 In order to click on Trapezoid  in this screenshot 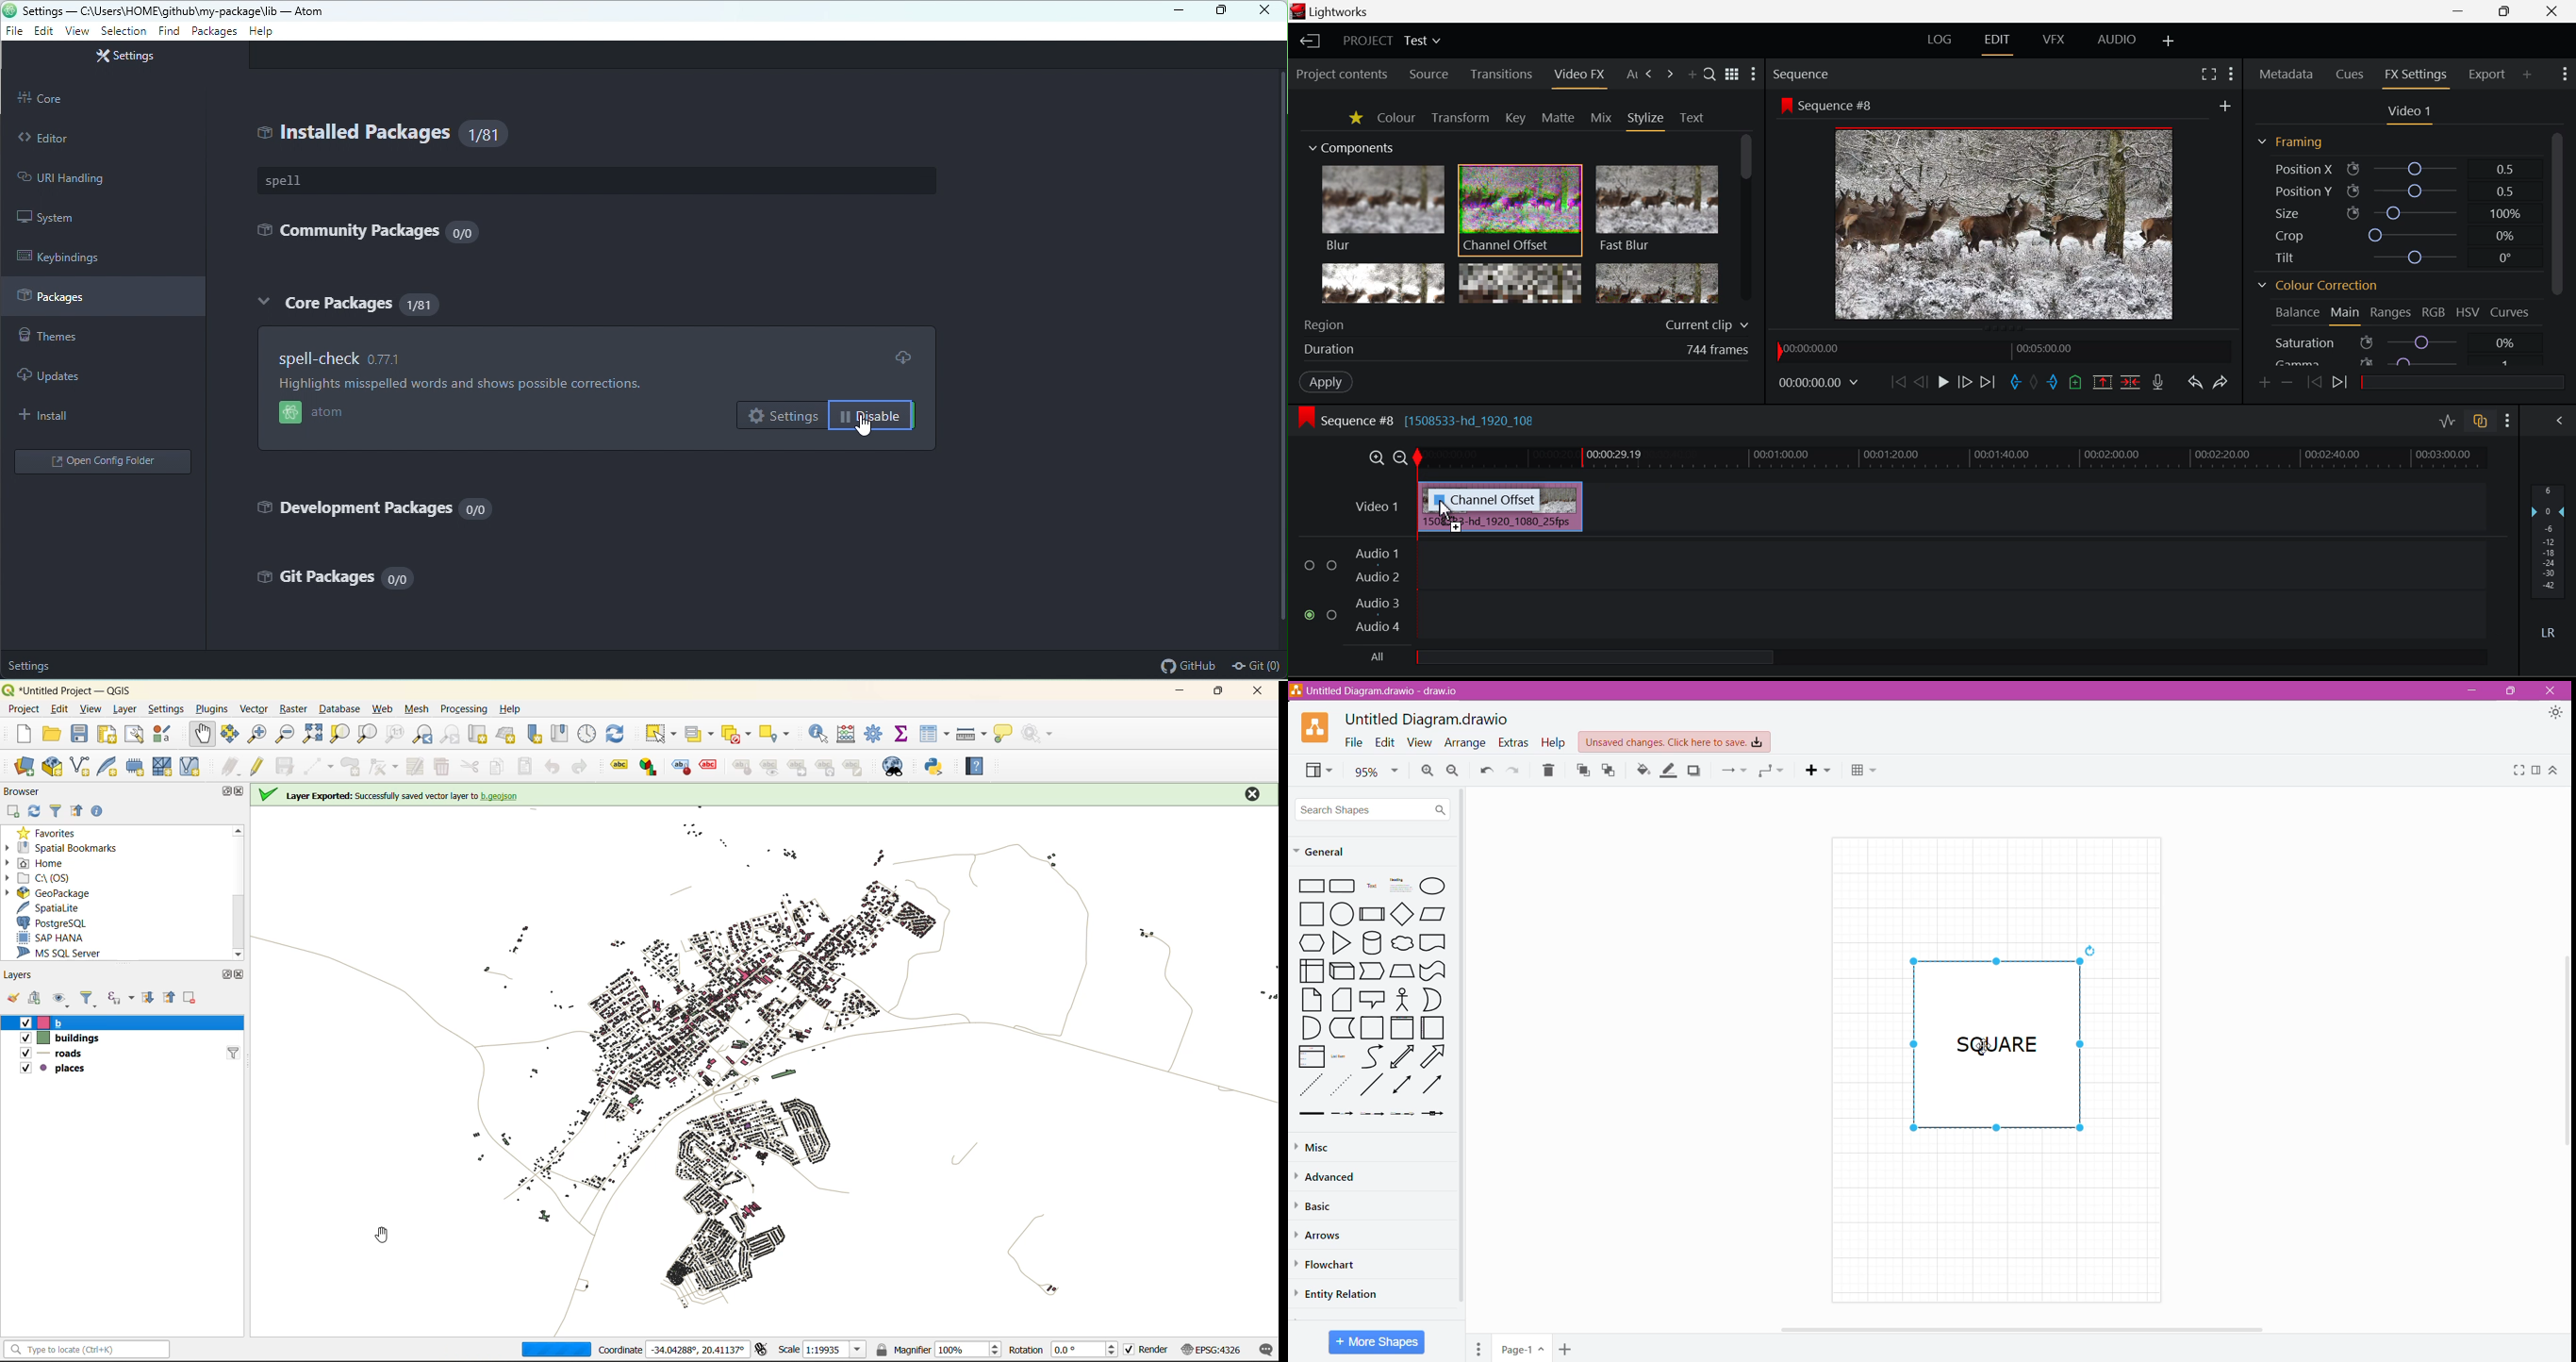, I will do `click(1373, 971)`.